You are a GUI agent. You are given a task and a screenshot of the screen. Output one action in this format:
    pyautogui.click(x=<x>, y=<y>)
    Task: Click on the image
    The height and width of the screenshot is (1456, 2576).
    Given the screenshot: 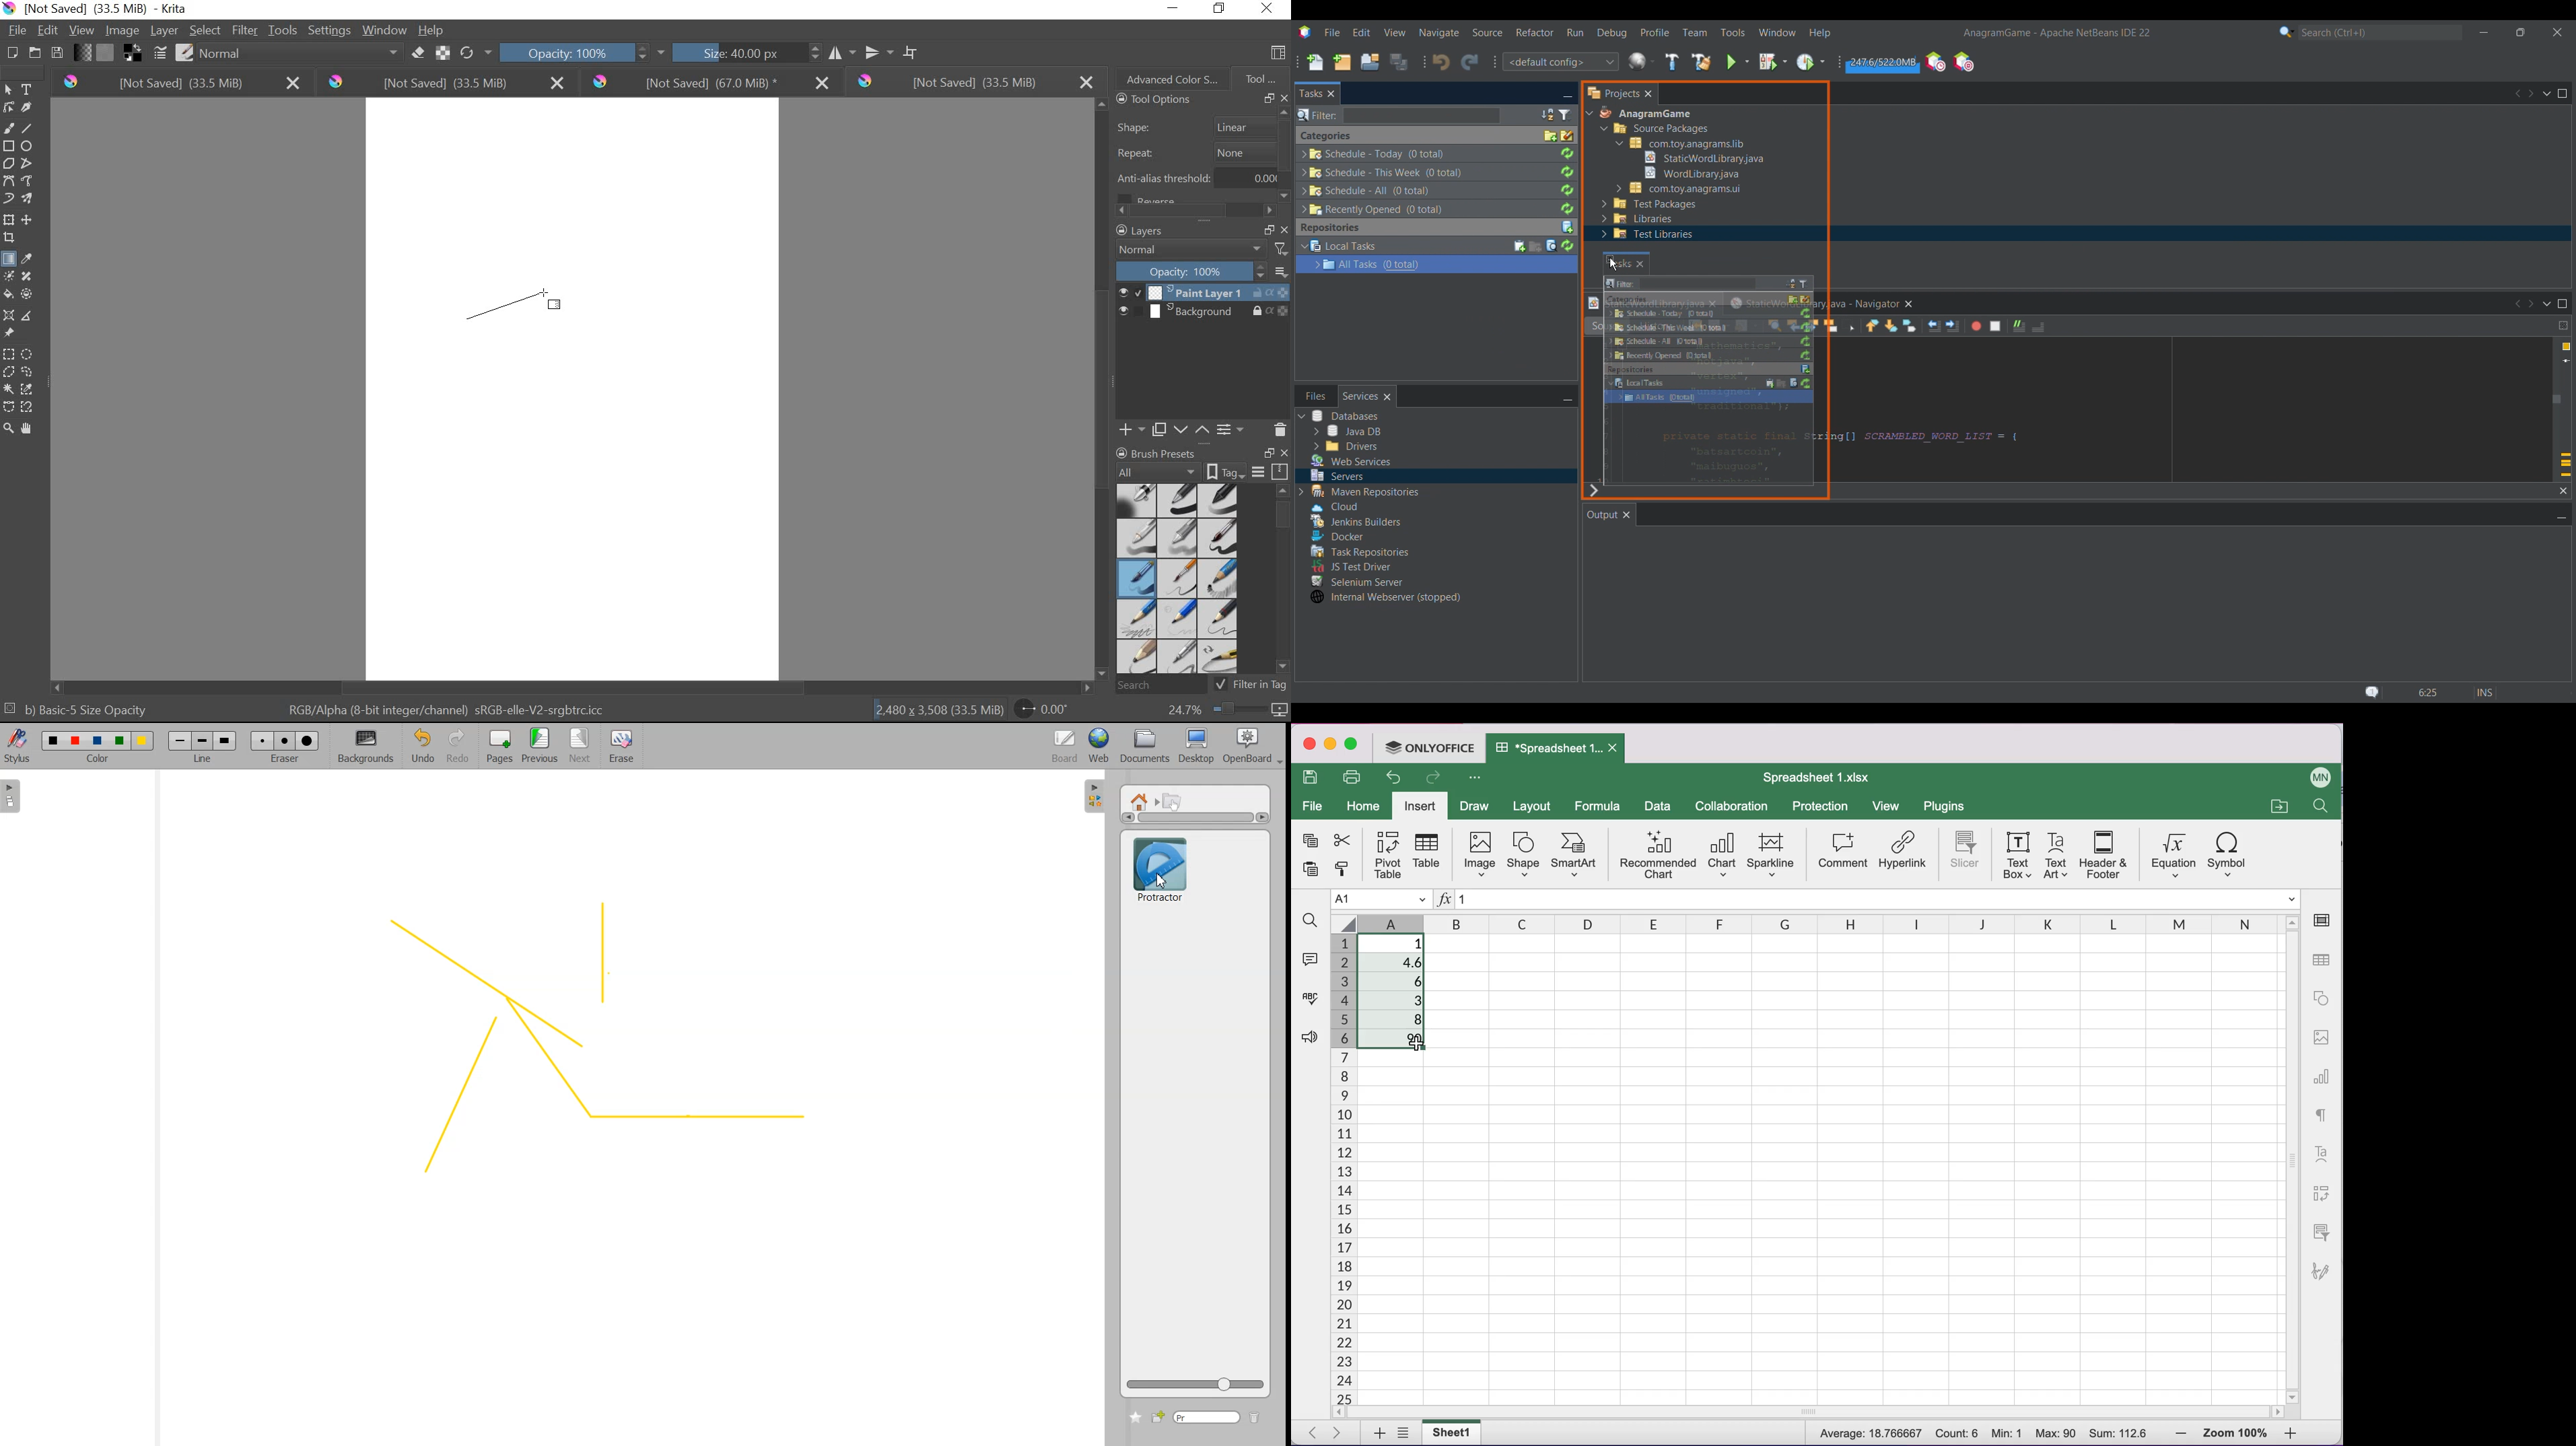 What is the action you would take?
    pyautogui.click(x=1479, y=855)
    